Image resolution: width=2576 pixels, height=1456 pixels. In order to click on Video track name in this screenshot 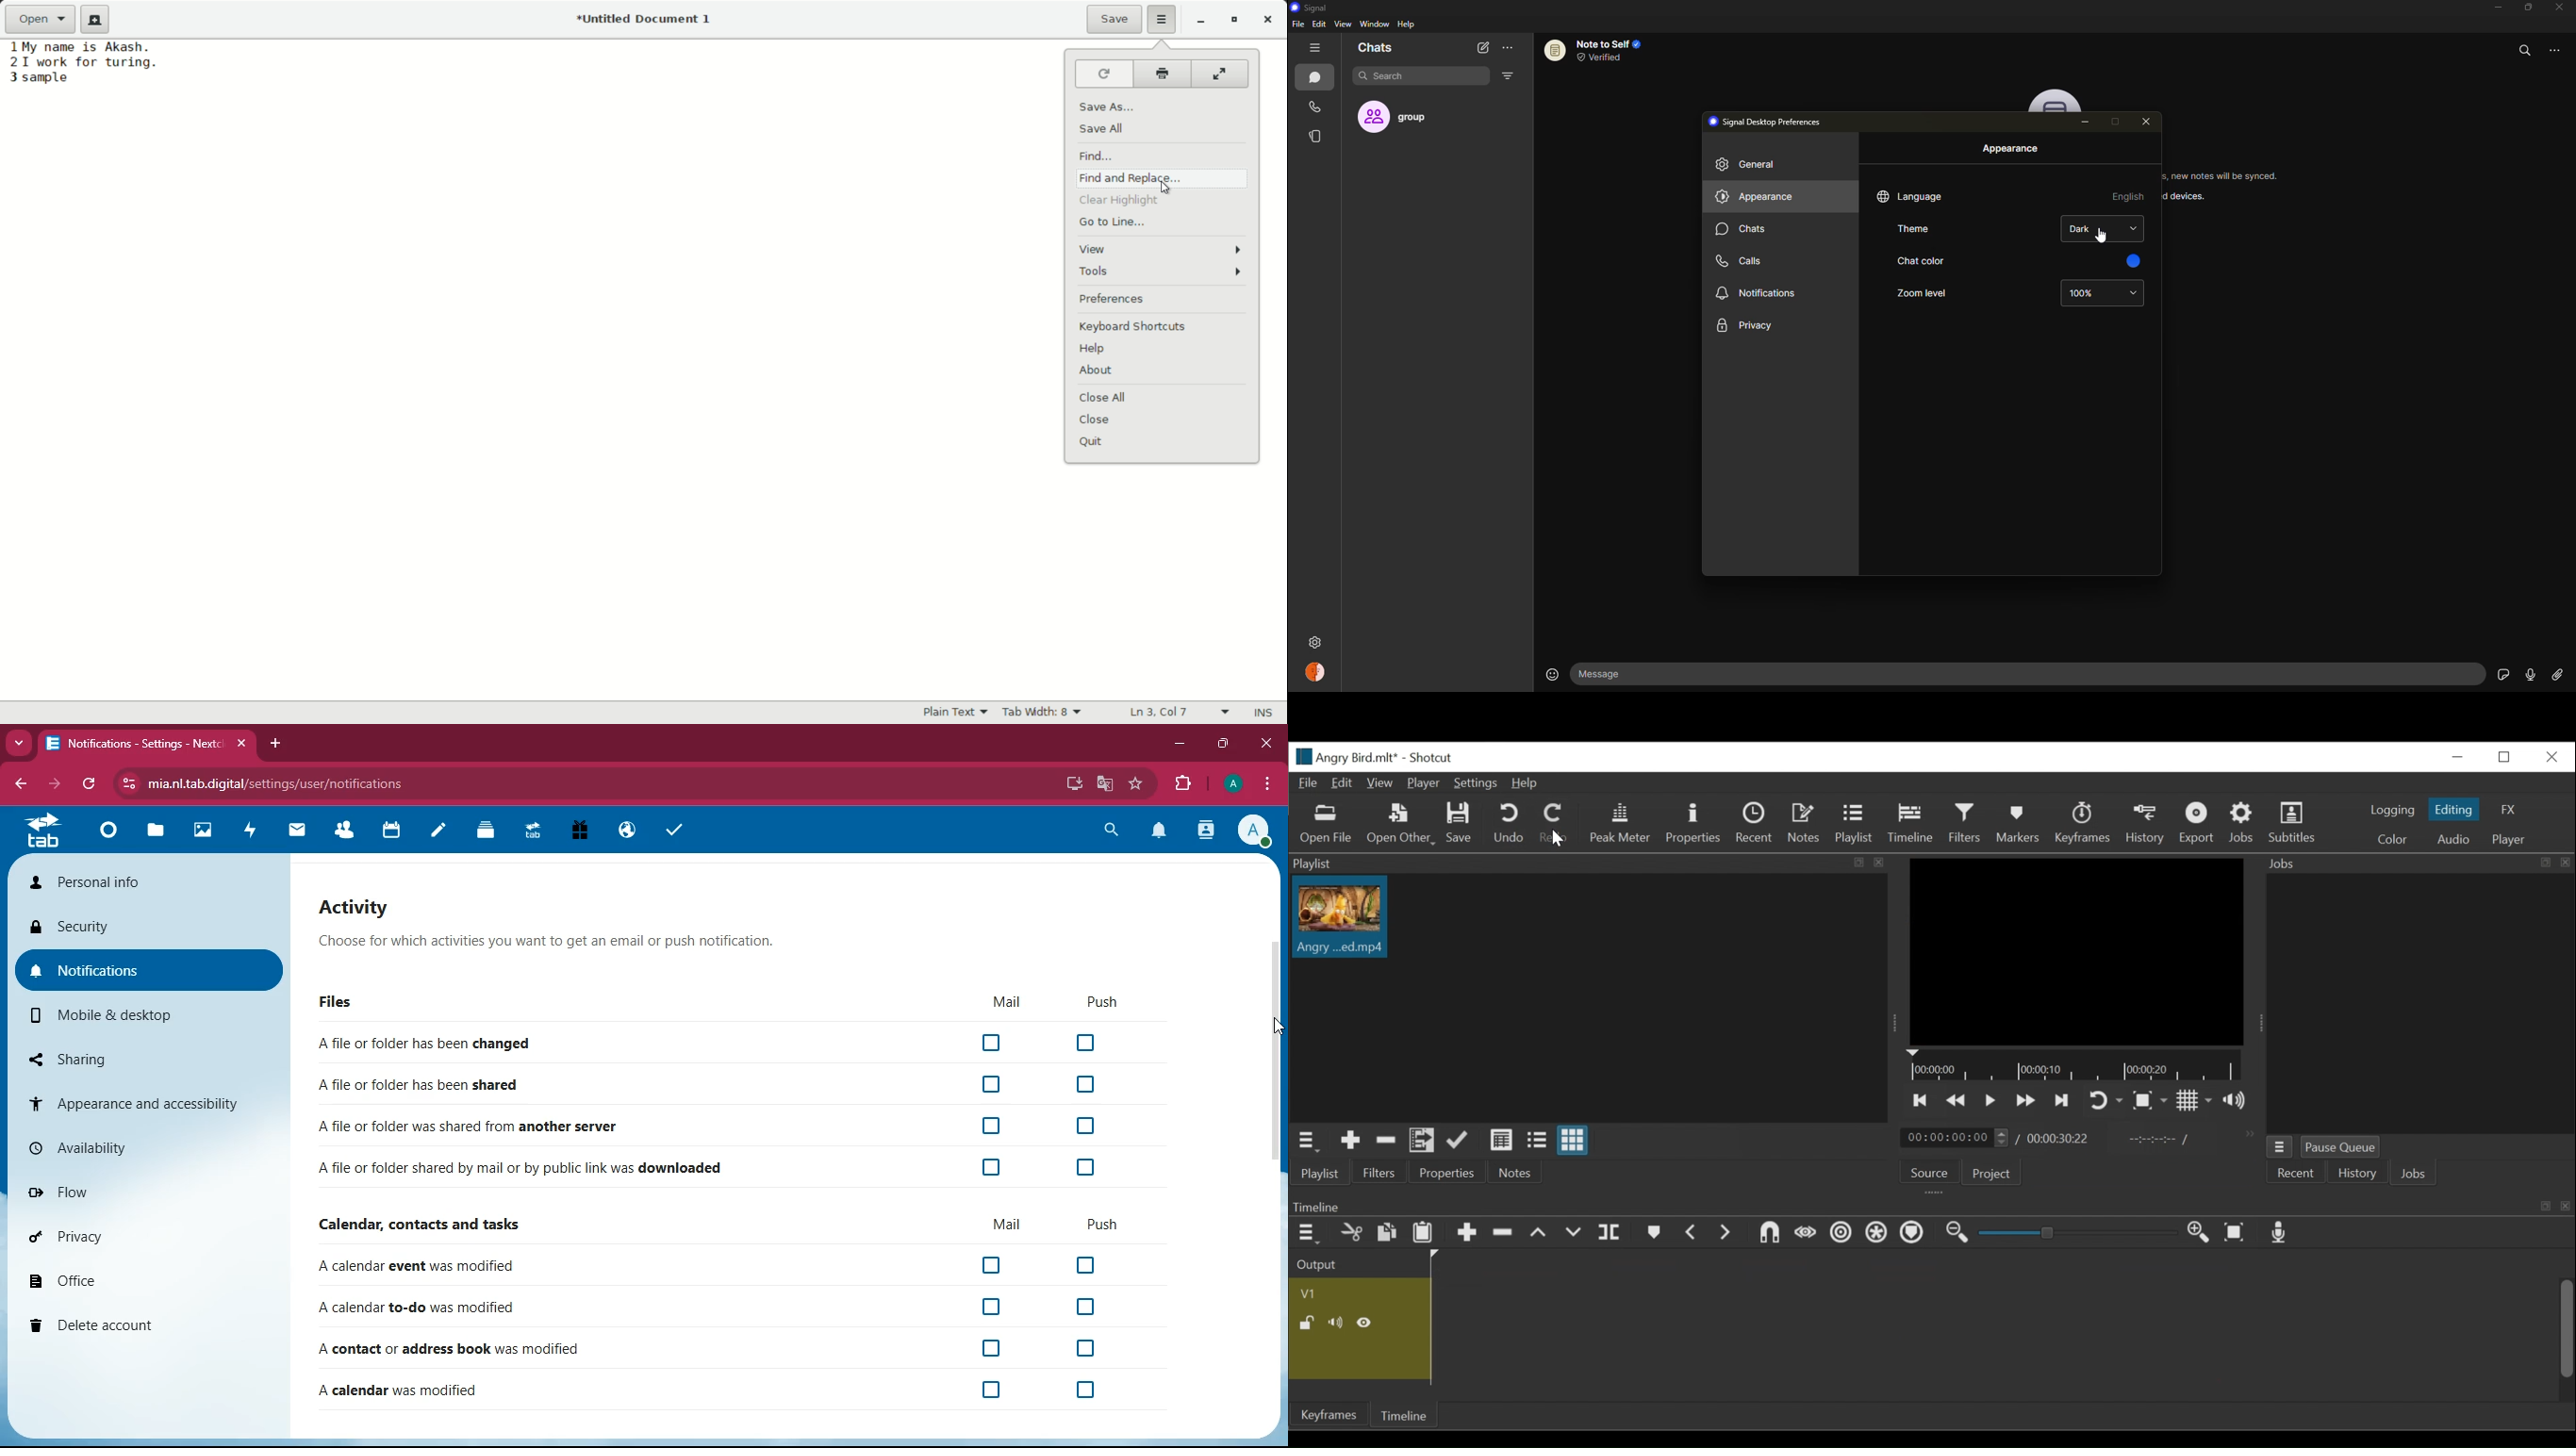, I will do `click(1355, 1292)`.